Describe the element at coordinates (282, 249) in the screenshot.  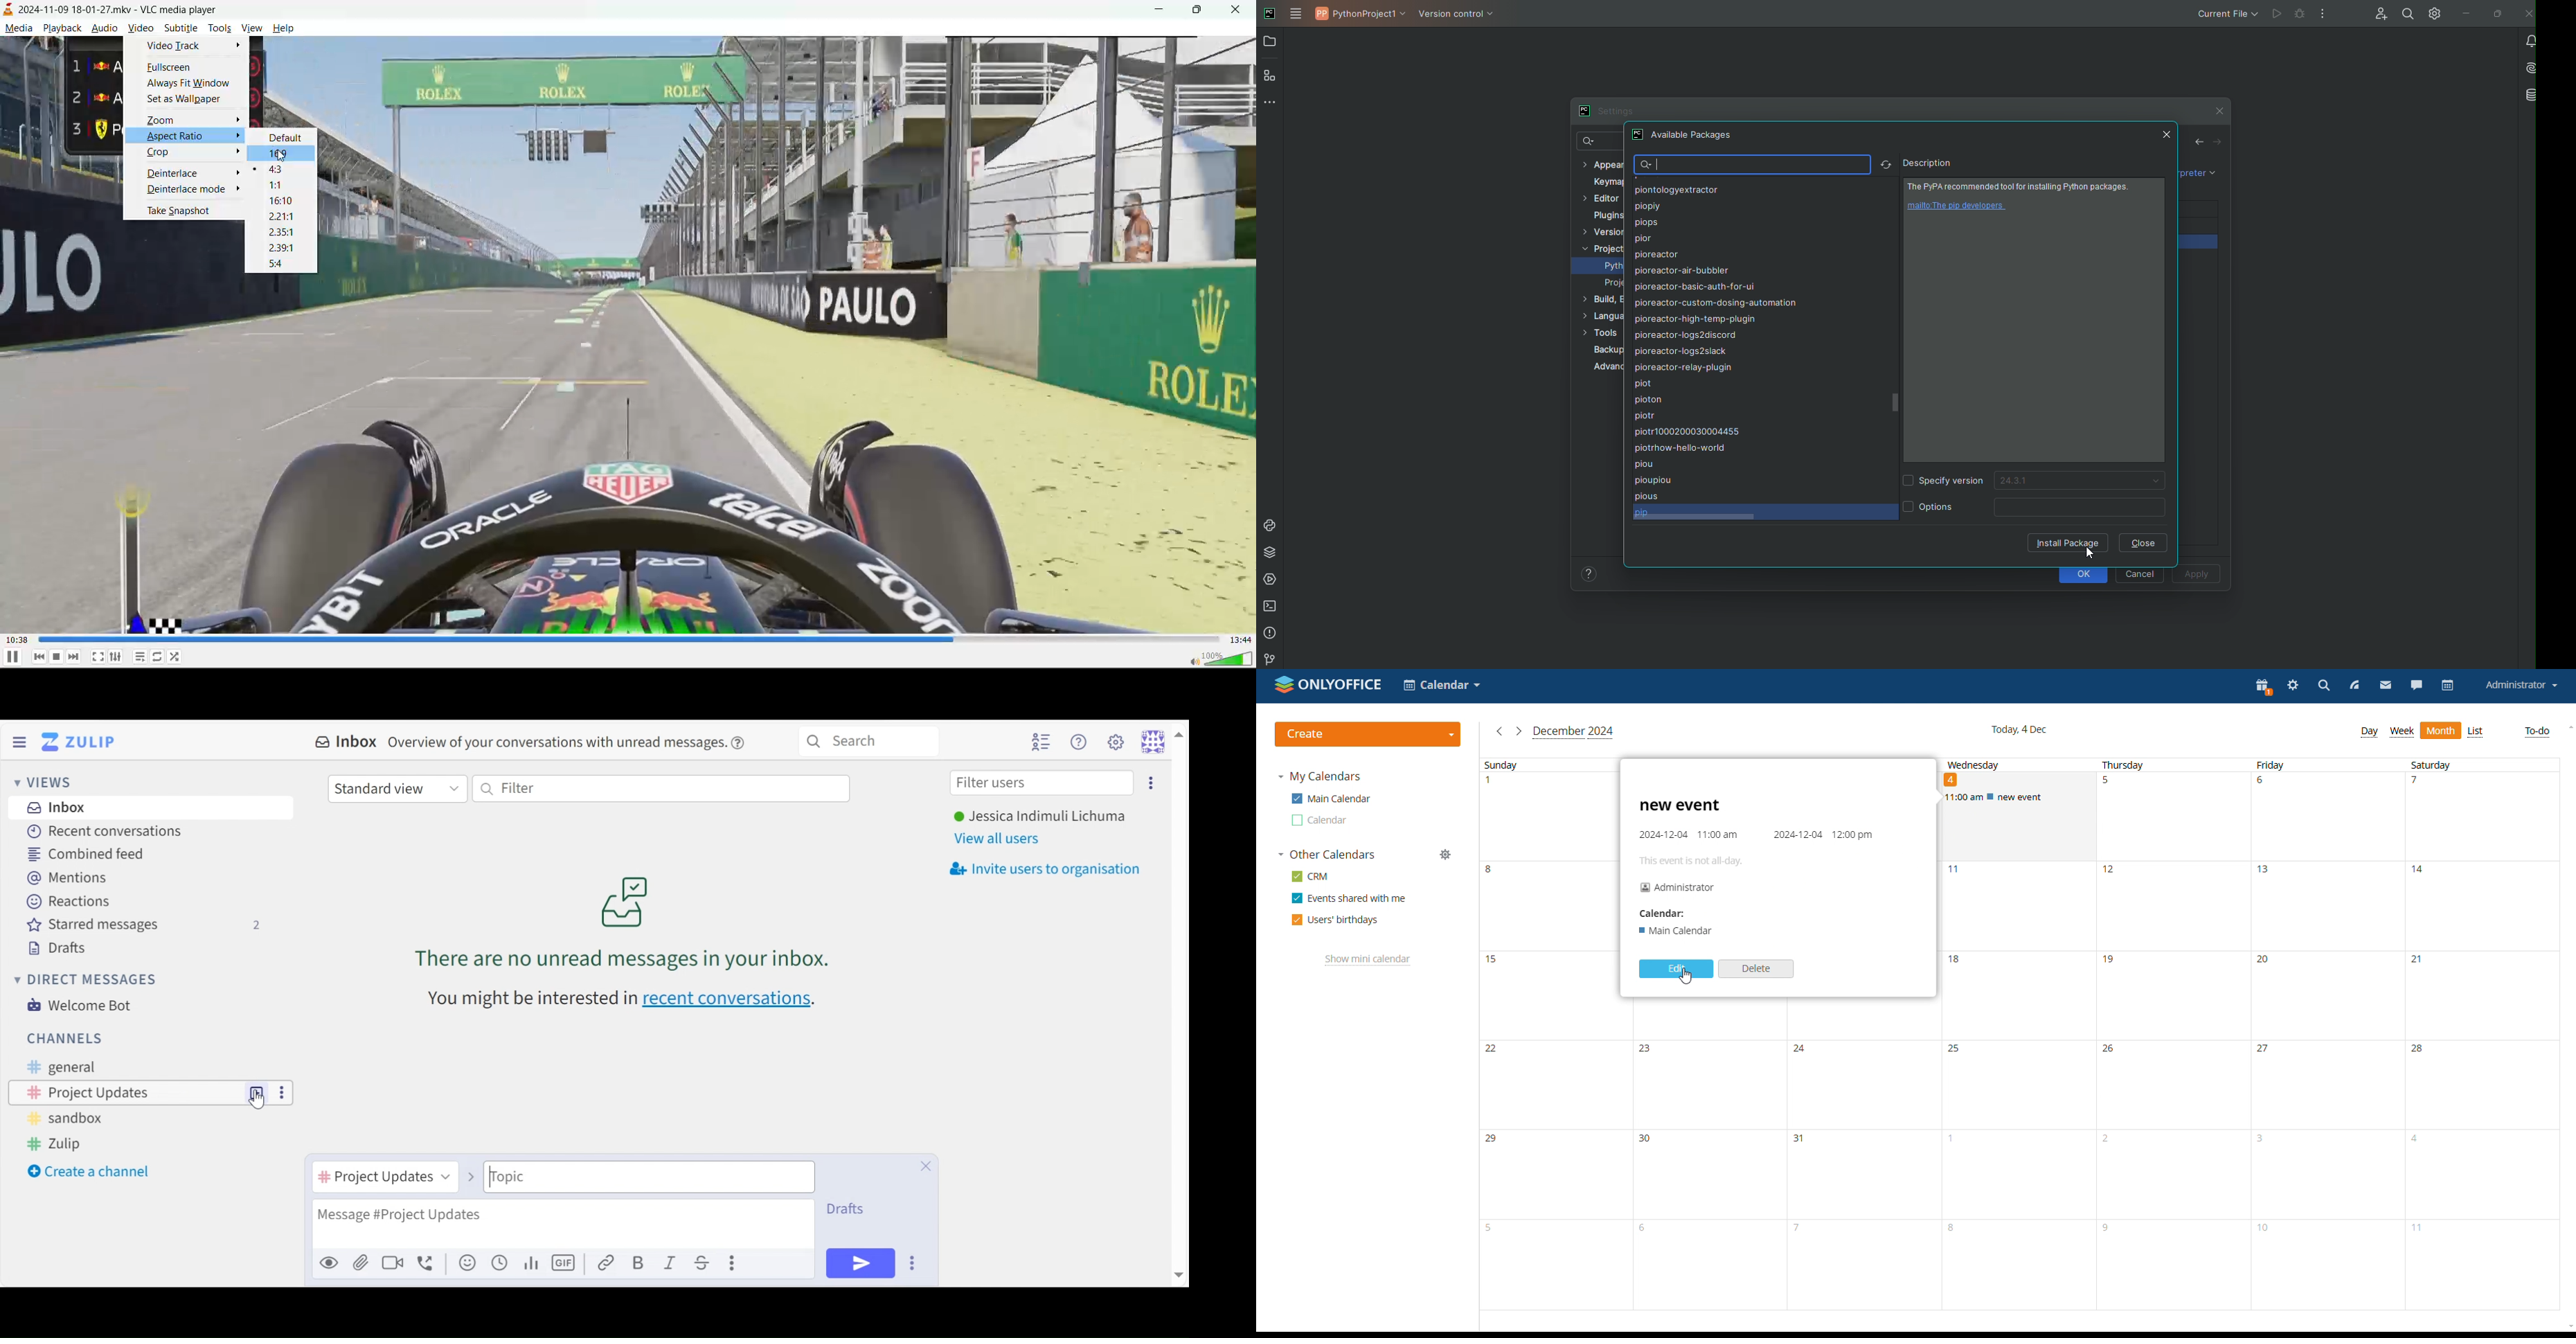
I see `2.39:1` at that location.